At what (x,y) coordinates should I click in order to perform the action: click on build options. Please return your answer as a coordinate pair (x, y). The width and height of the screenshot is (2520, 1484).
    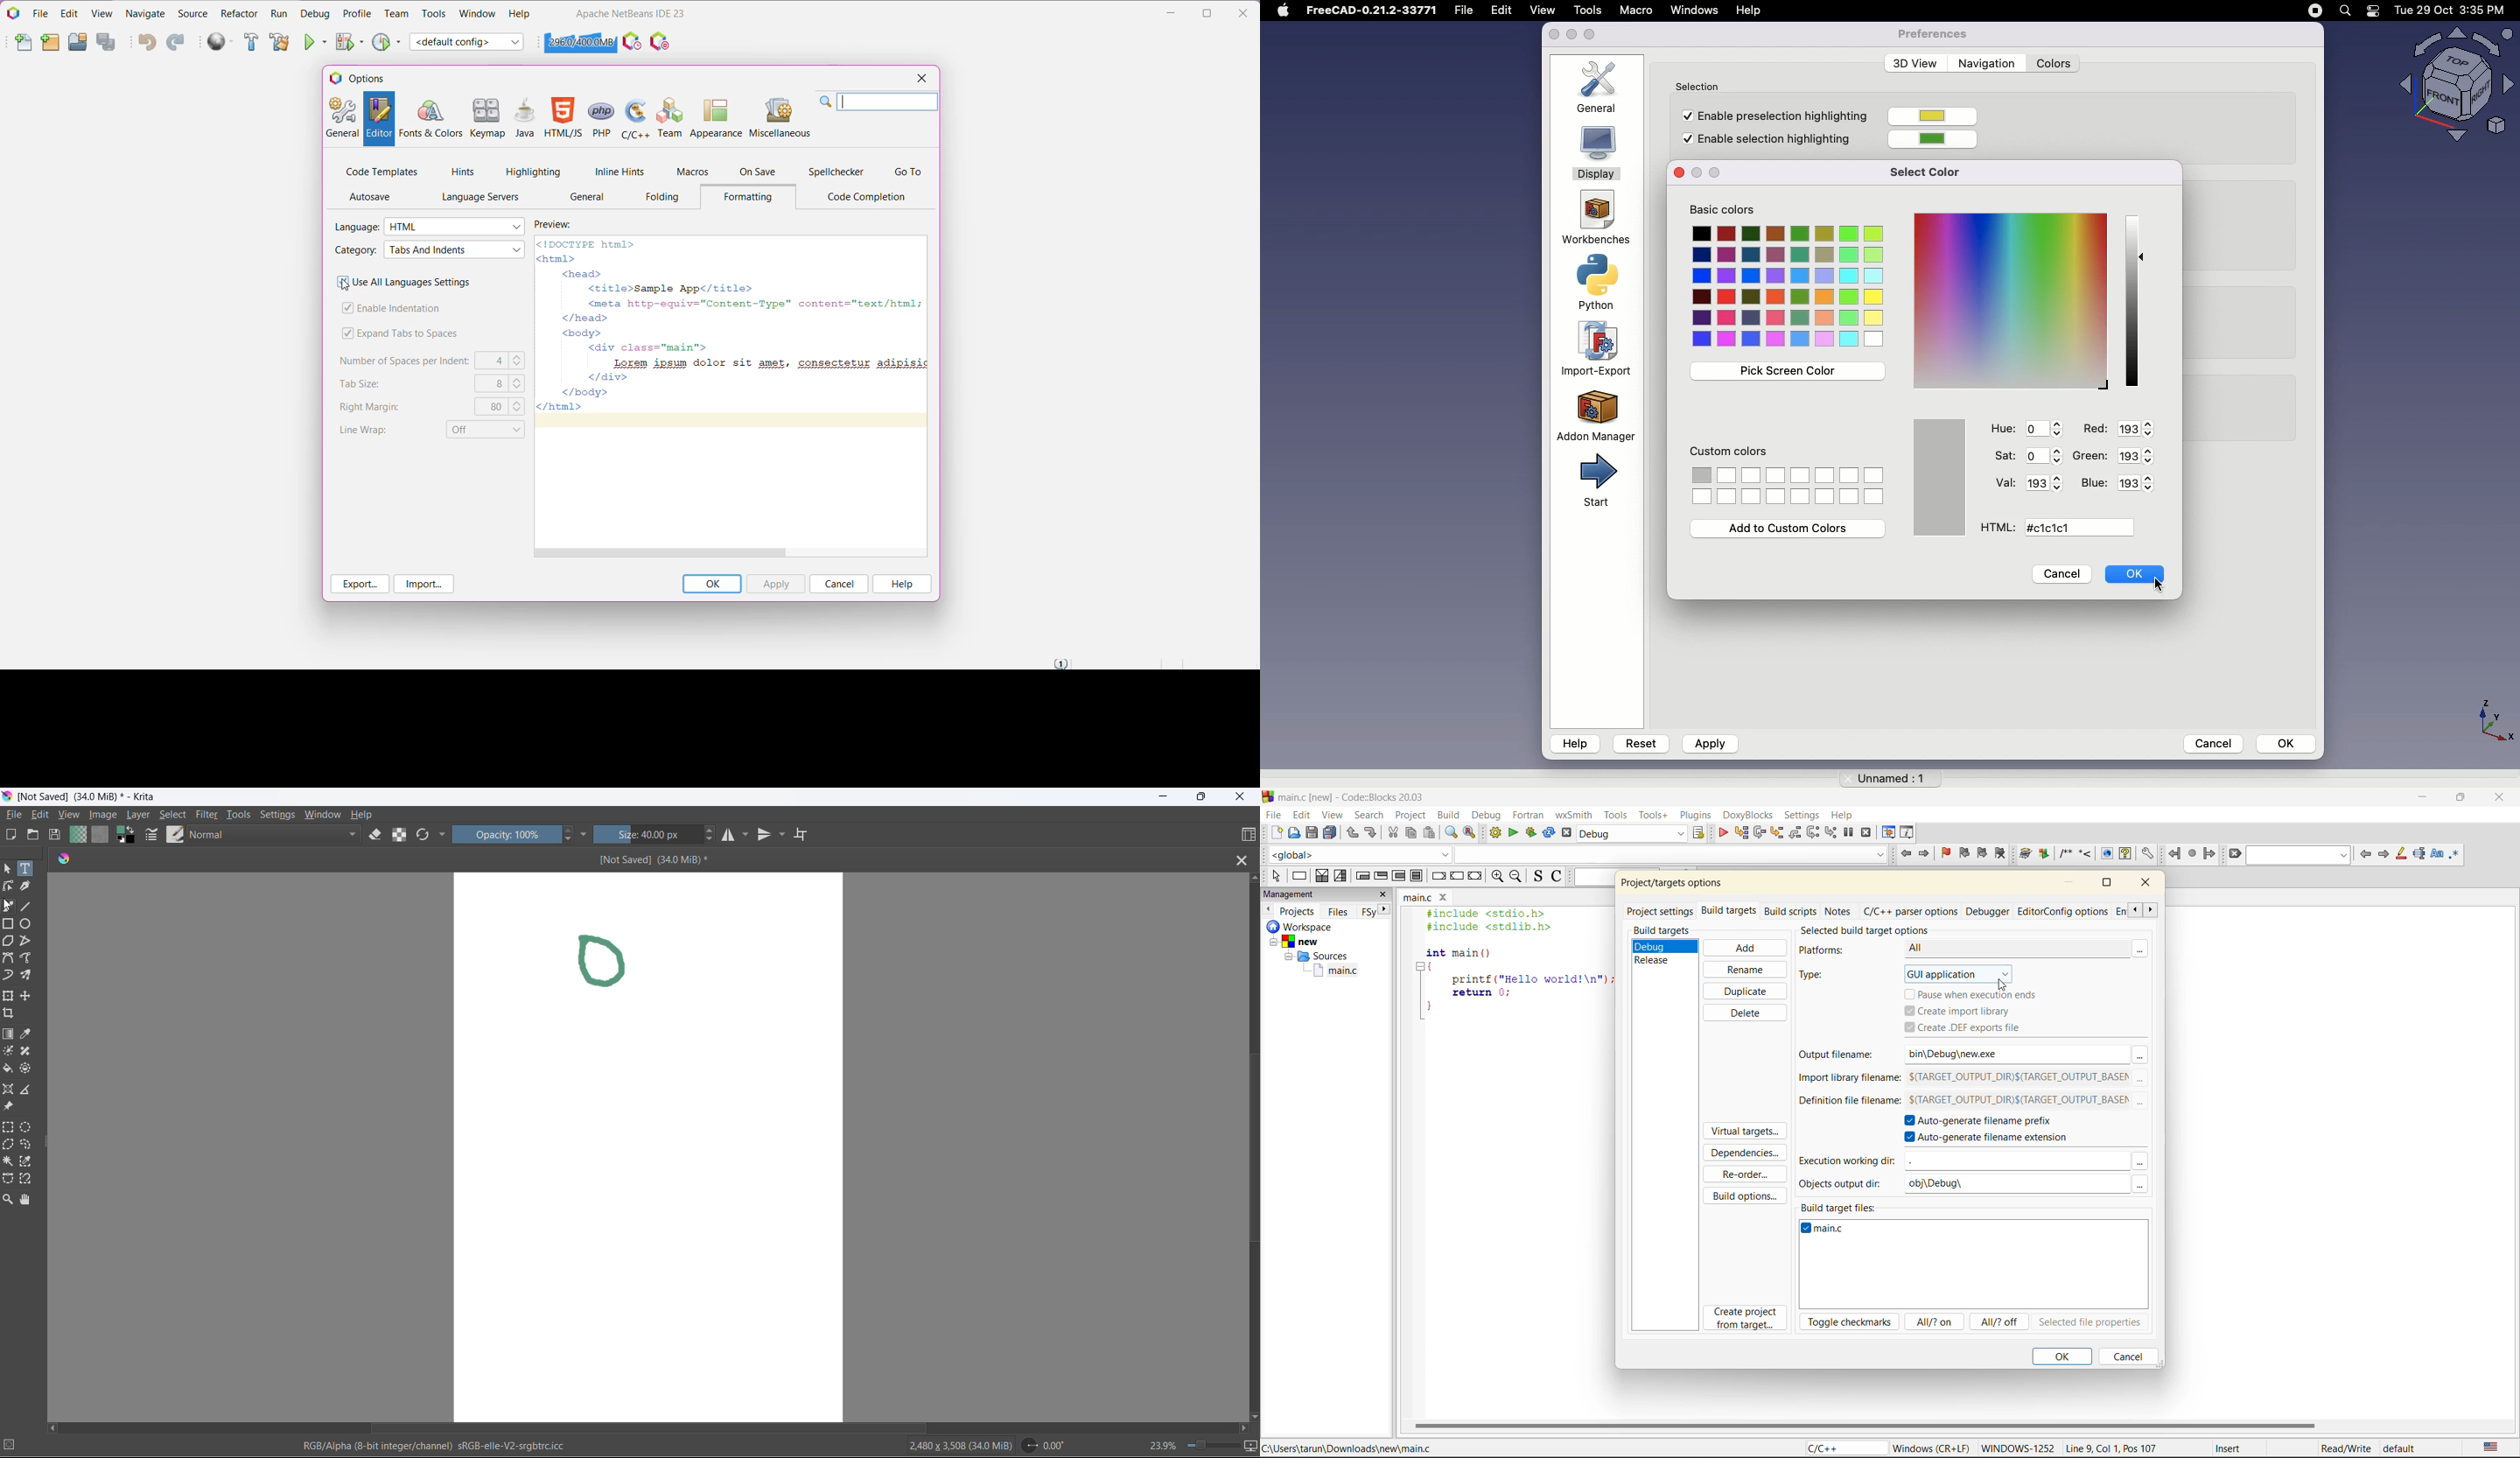
    Looking at the image, I should click on (1748, 1194).